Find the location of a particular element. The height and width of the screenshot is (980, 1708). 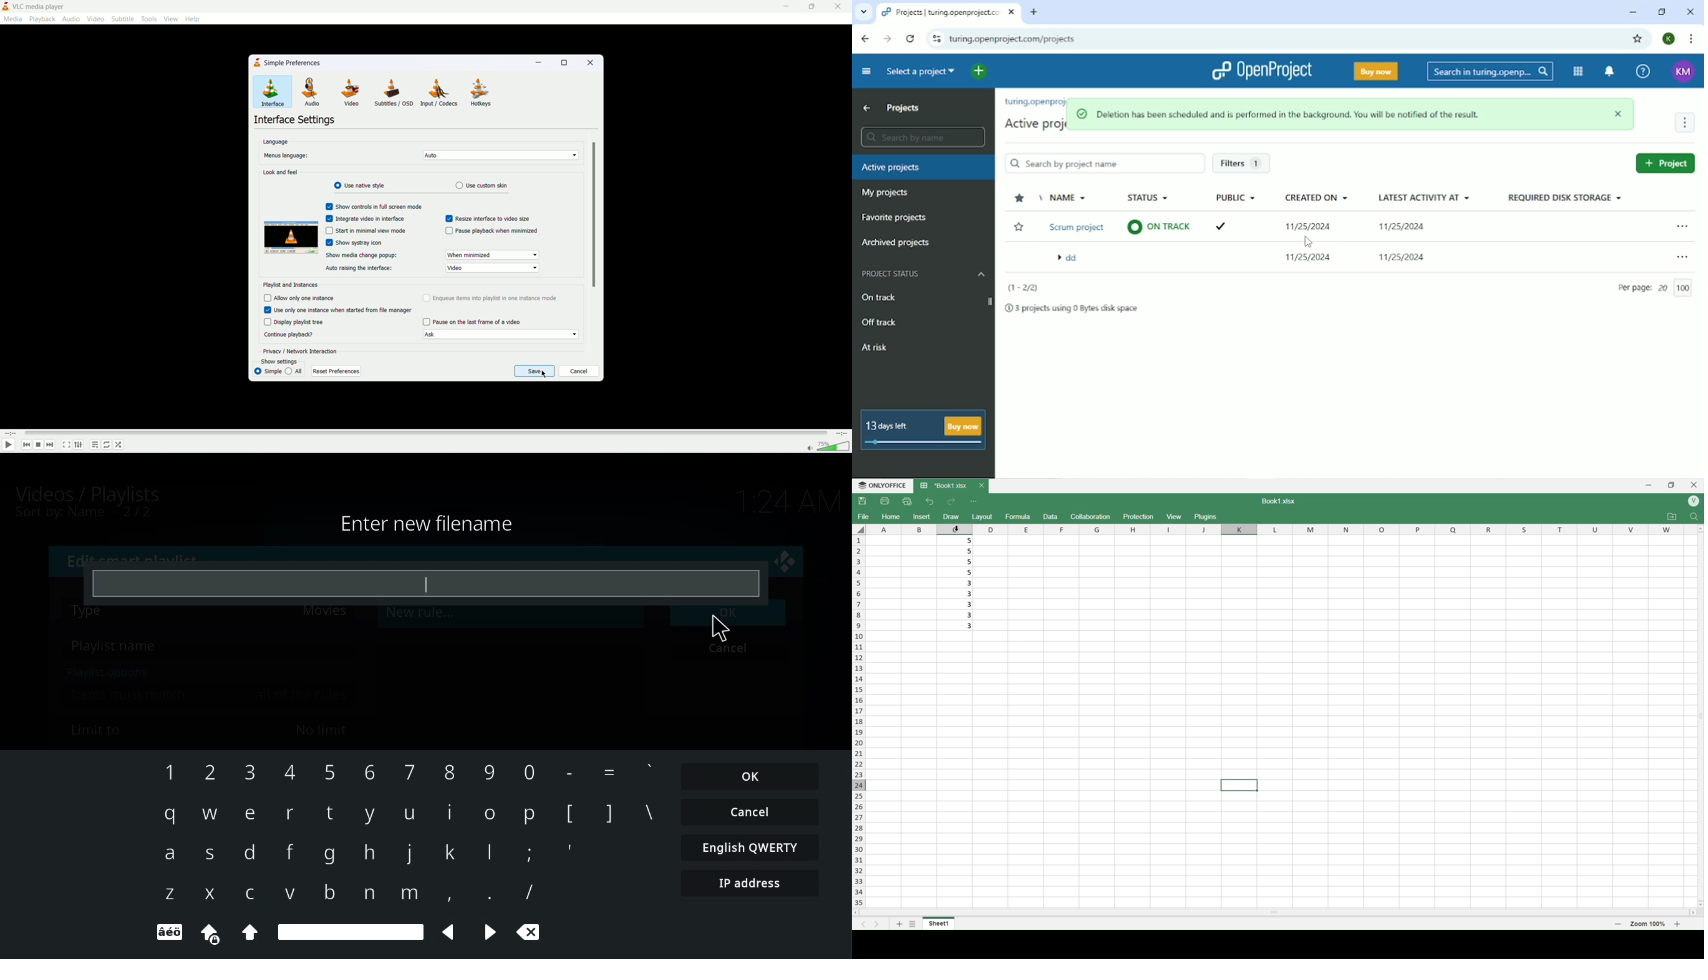

set menu's language is located at coordinates (501, 155).